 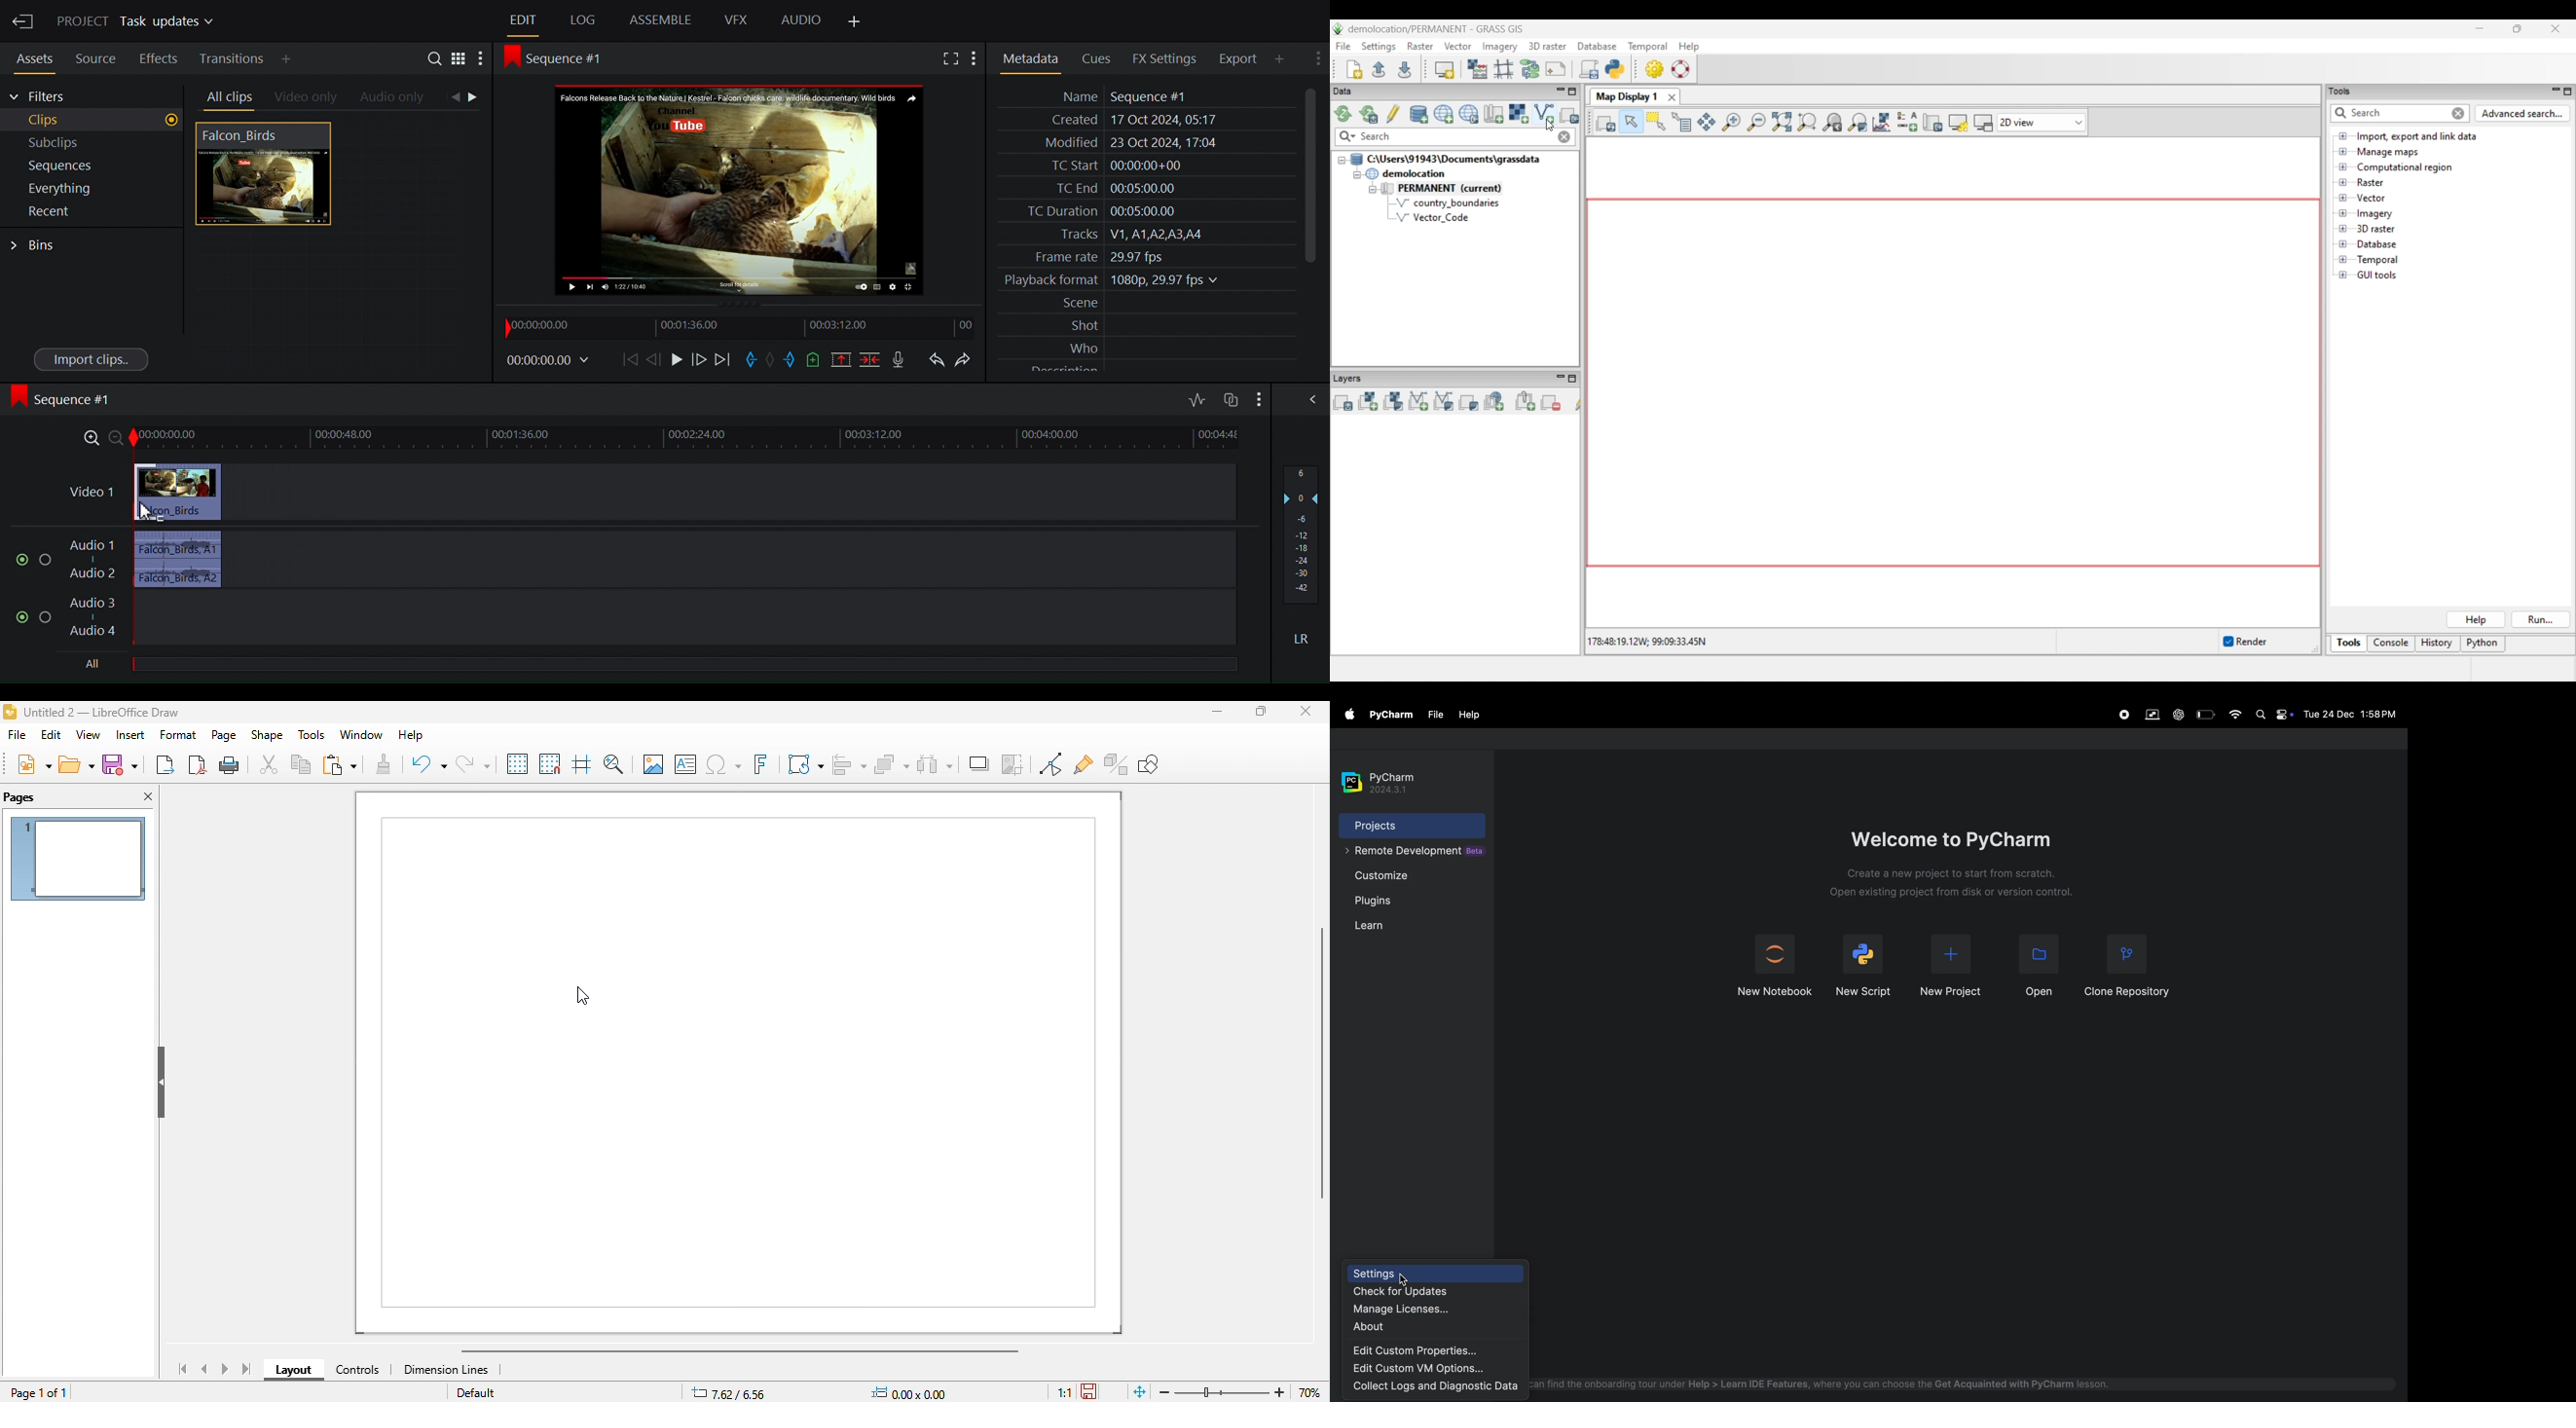 I want to click on 1:1, so click(x=1054, y=1391).